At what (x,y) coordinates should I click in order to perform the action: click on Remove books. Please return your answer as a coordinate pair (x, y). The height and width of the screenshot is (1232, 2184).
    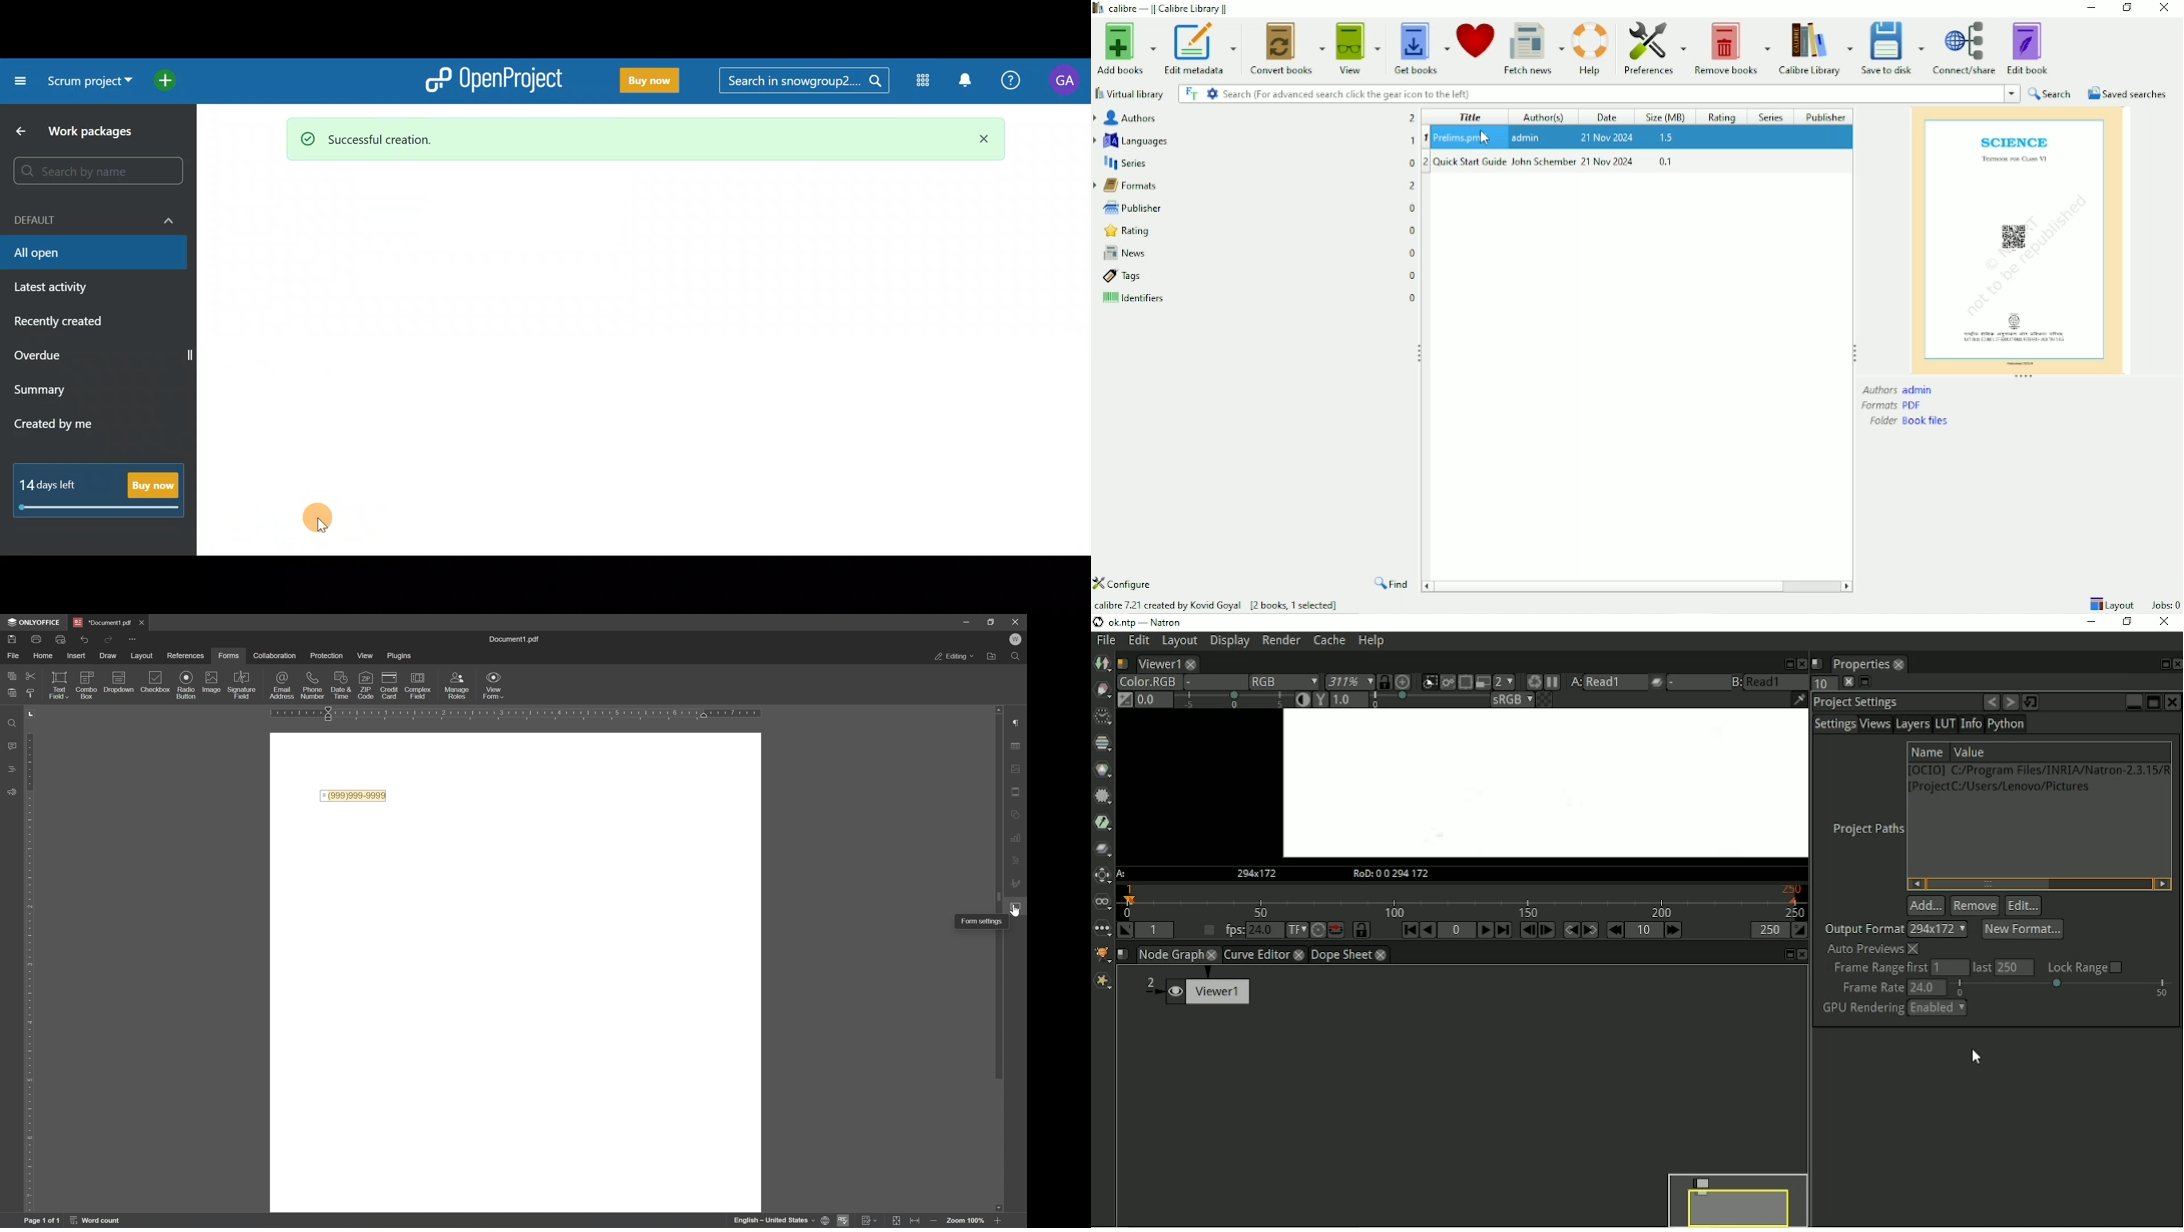
    Looking at the image, I should click on (1731, 47).